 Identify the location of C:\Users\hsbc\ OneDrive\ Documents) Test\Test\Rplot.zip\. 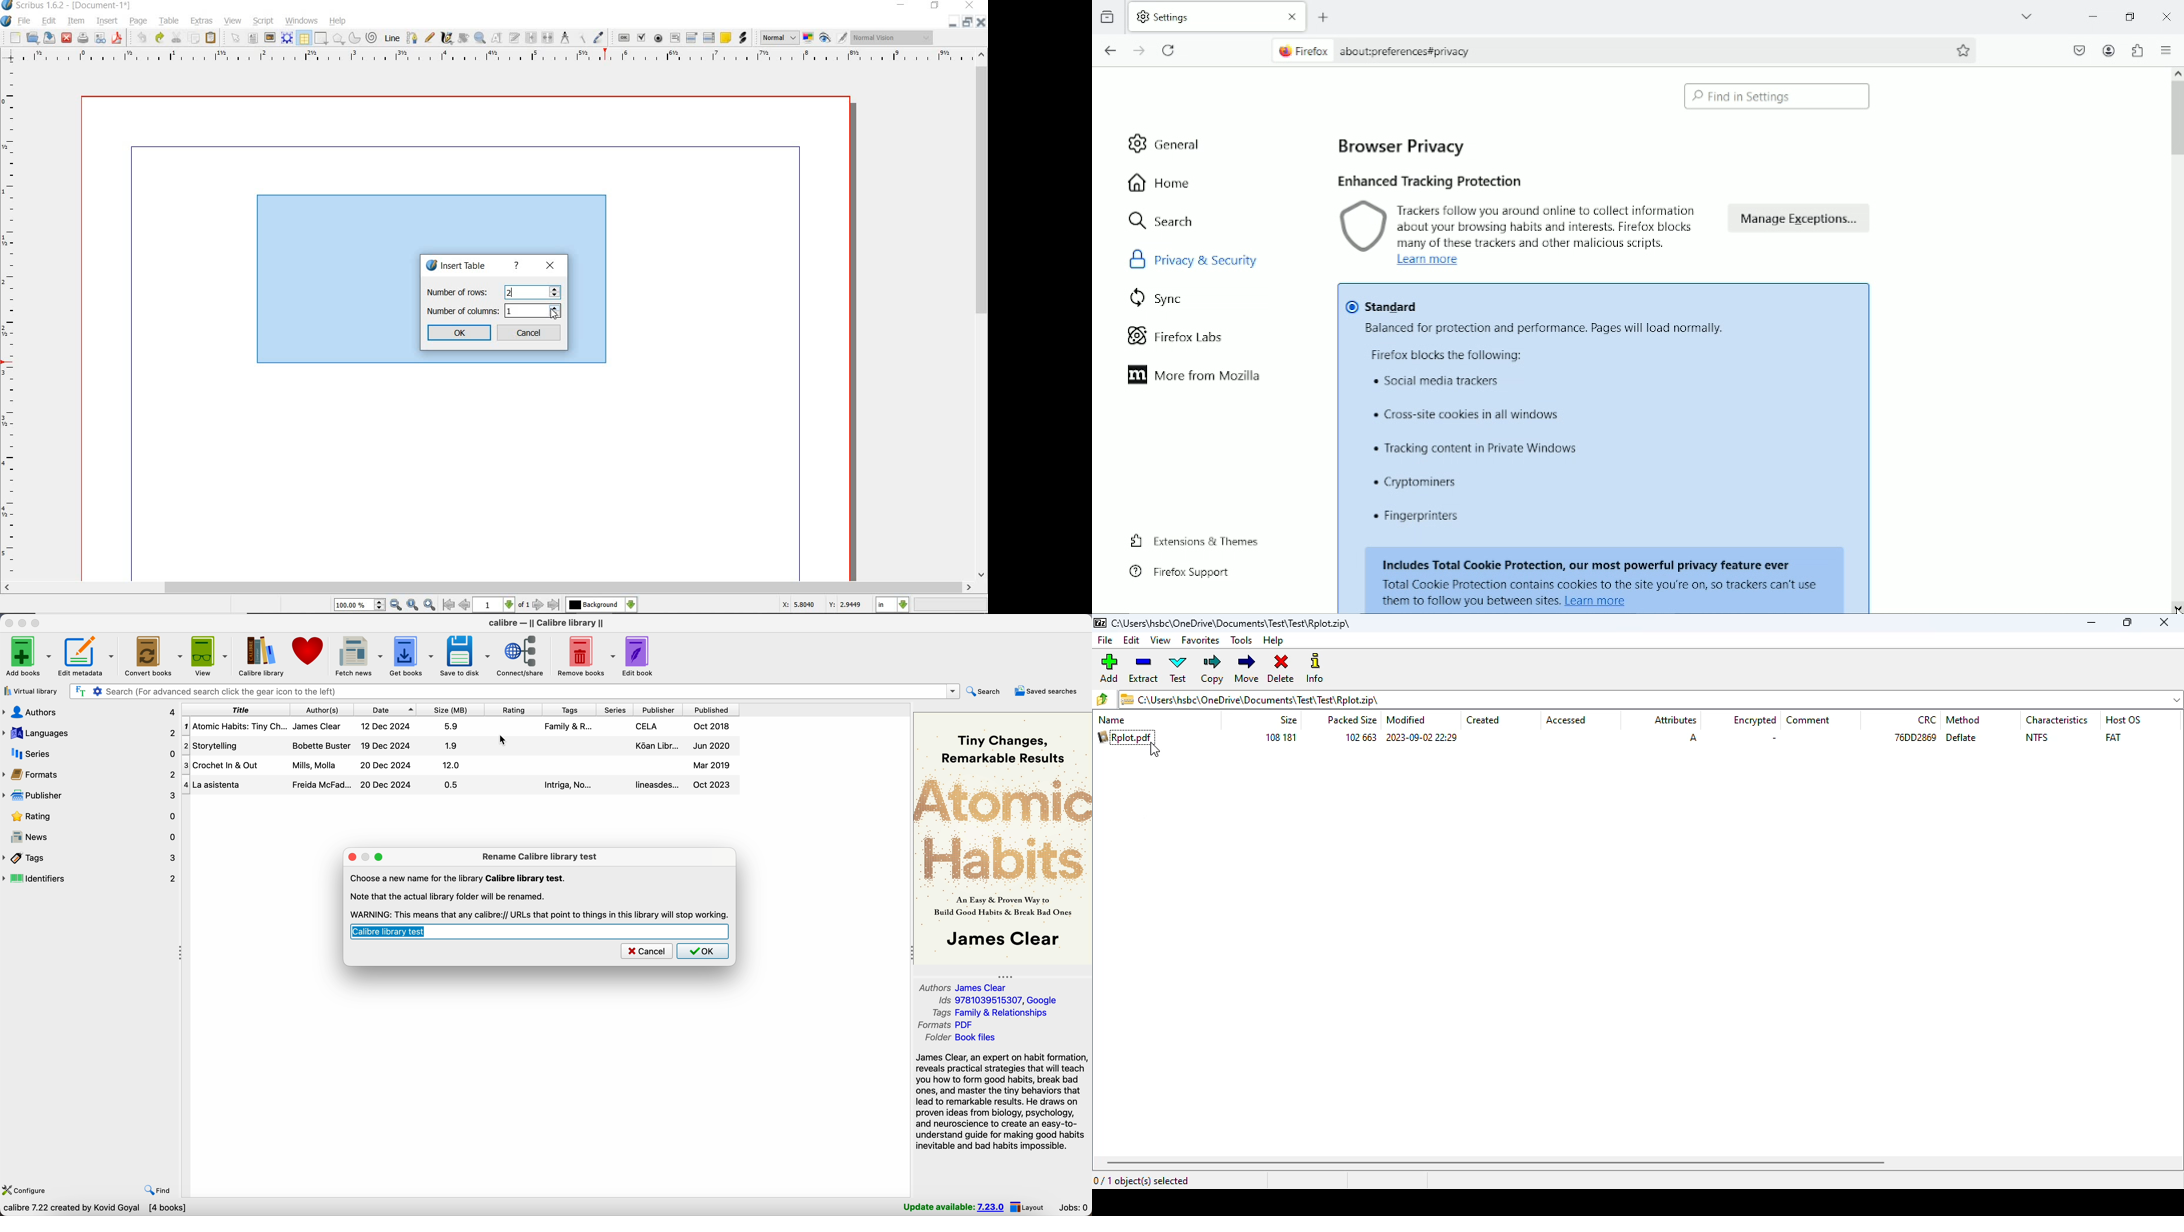
(1650, 699).